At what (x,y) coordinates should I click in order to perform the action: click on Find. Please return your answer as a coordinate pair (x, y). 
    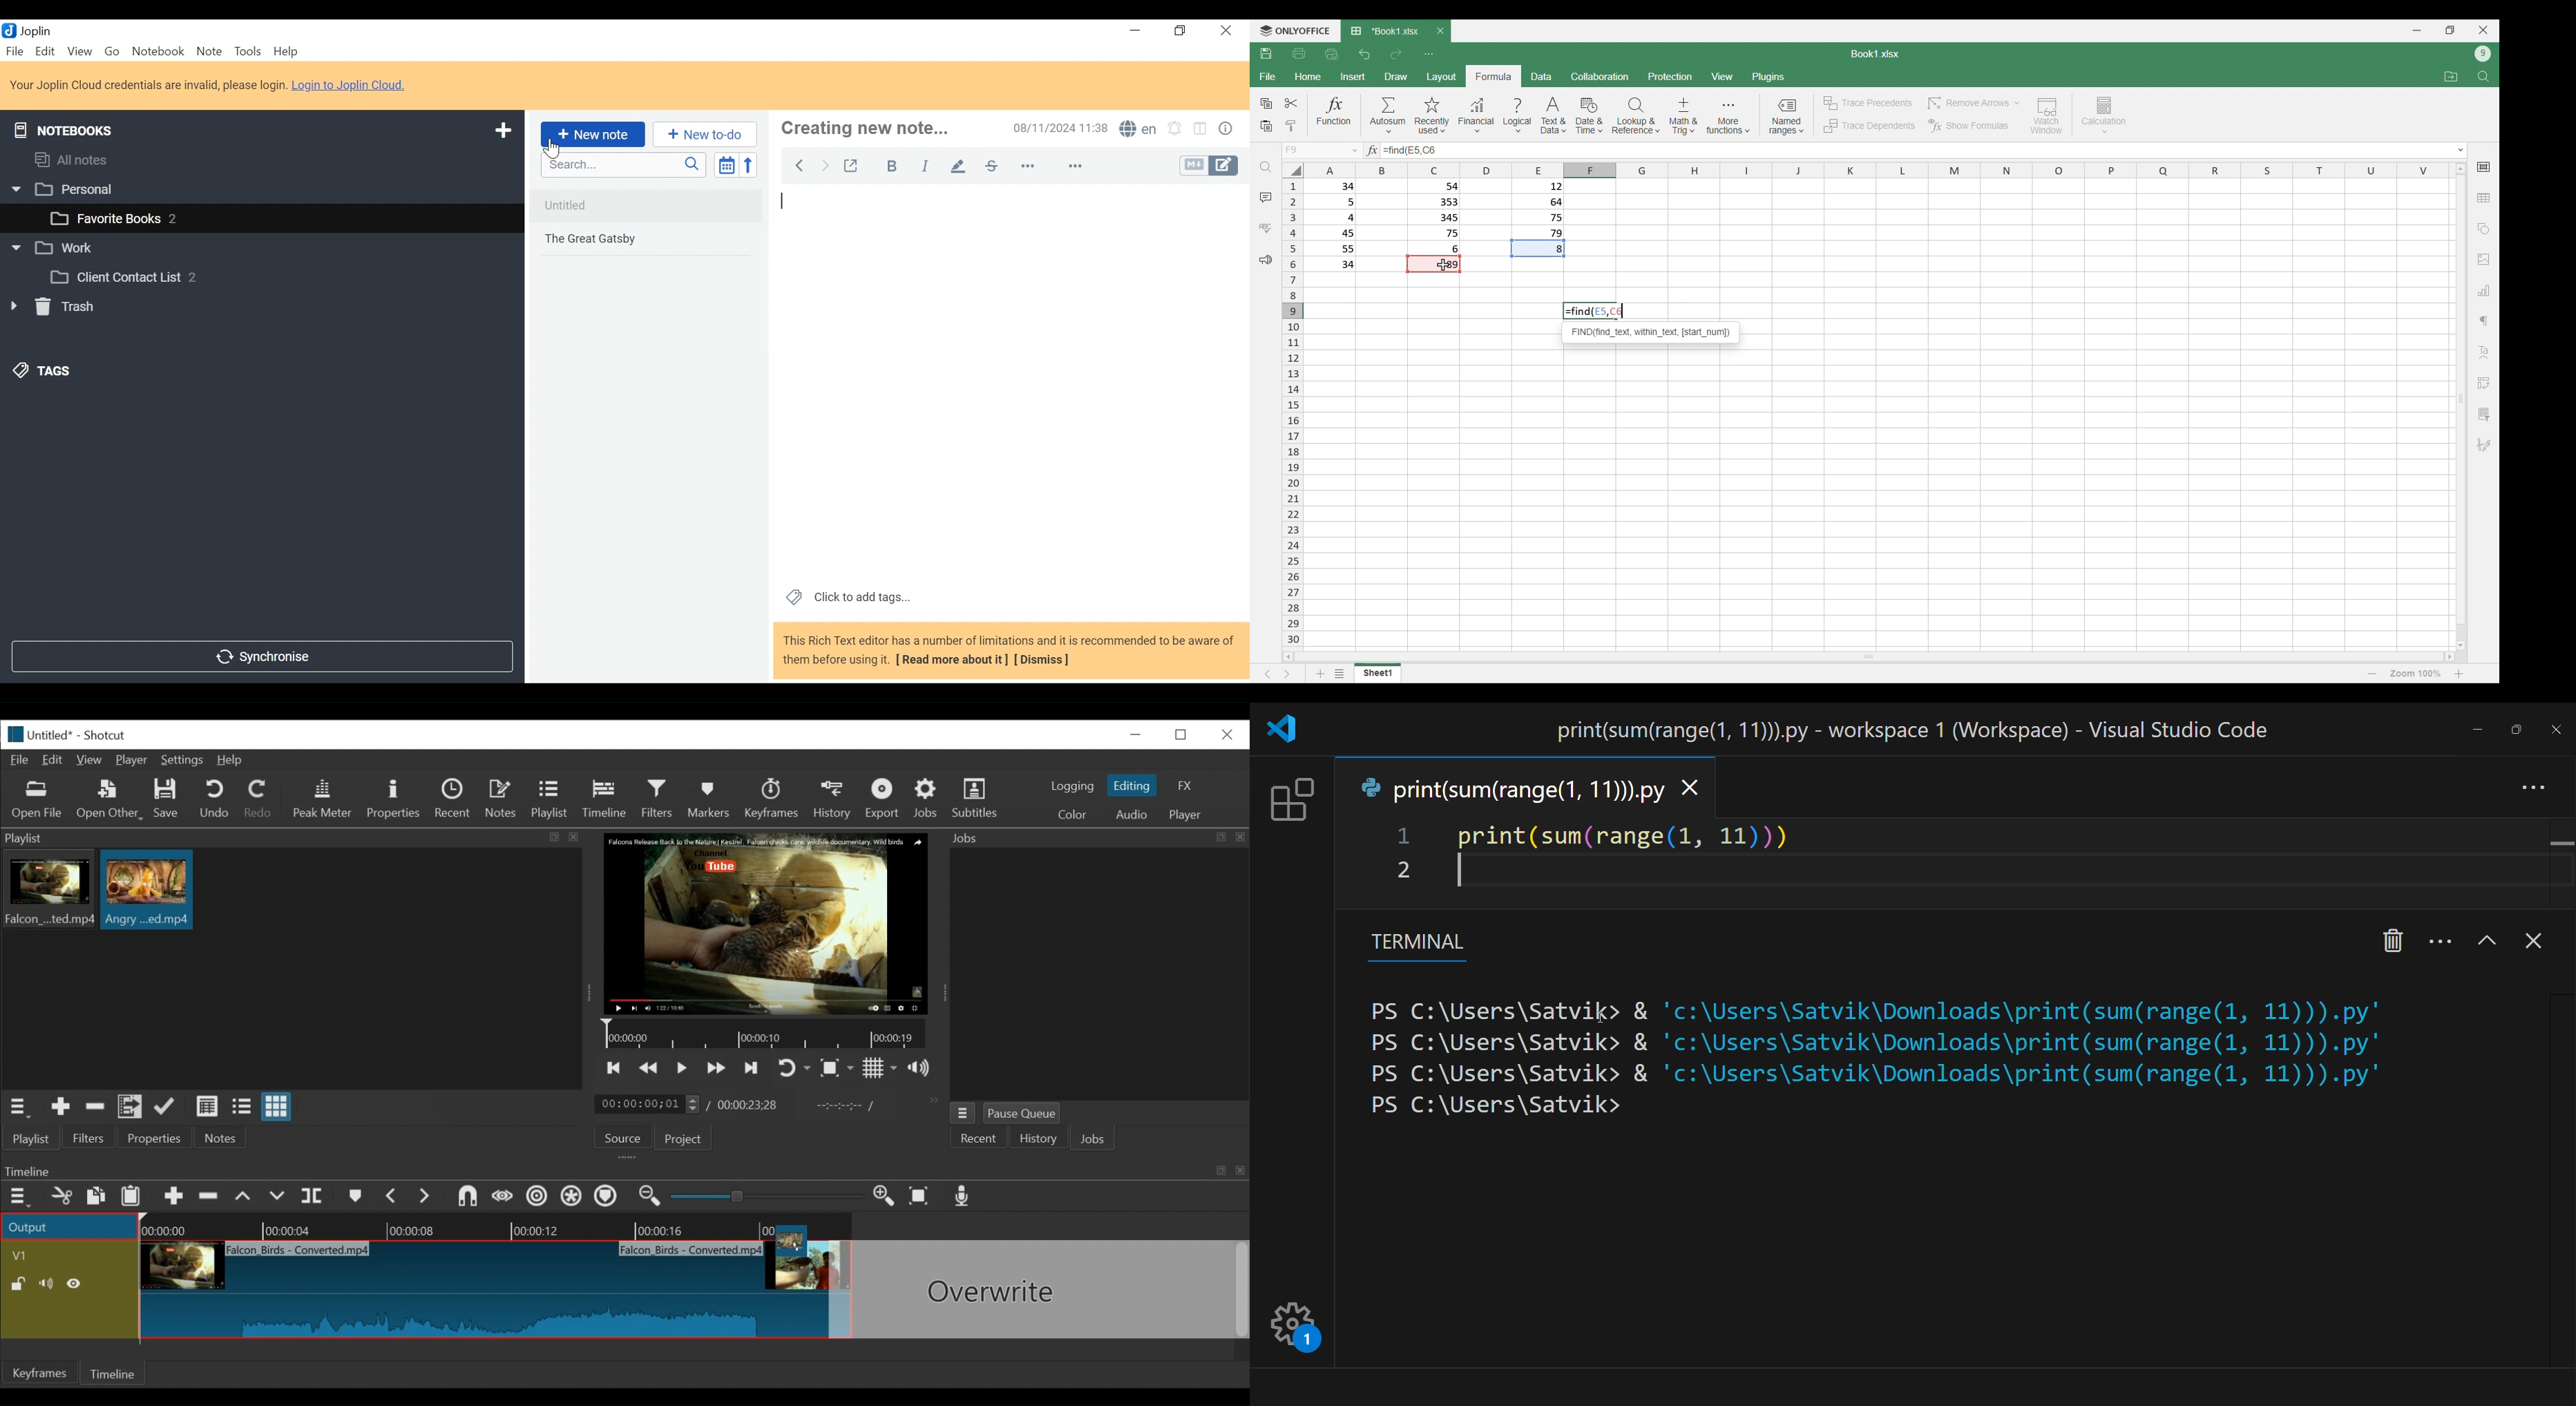
    Looking at the image, I should click on (2484, 76).